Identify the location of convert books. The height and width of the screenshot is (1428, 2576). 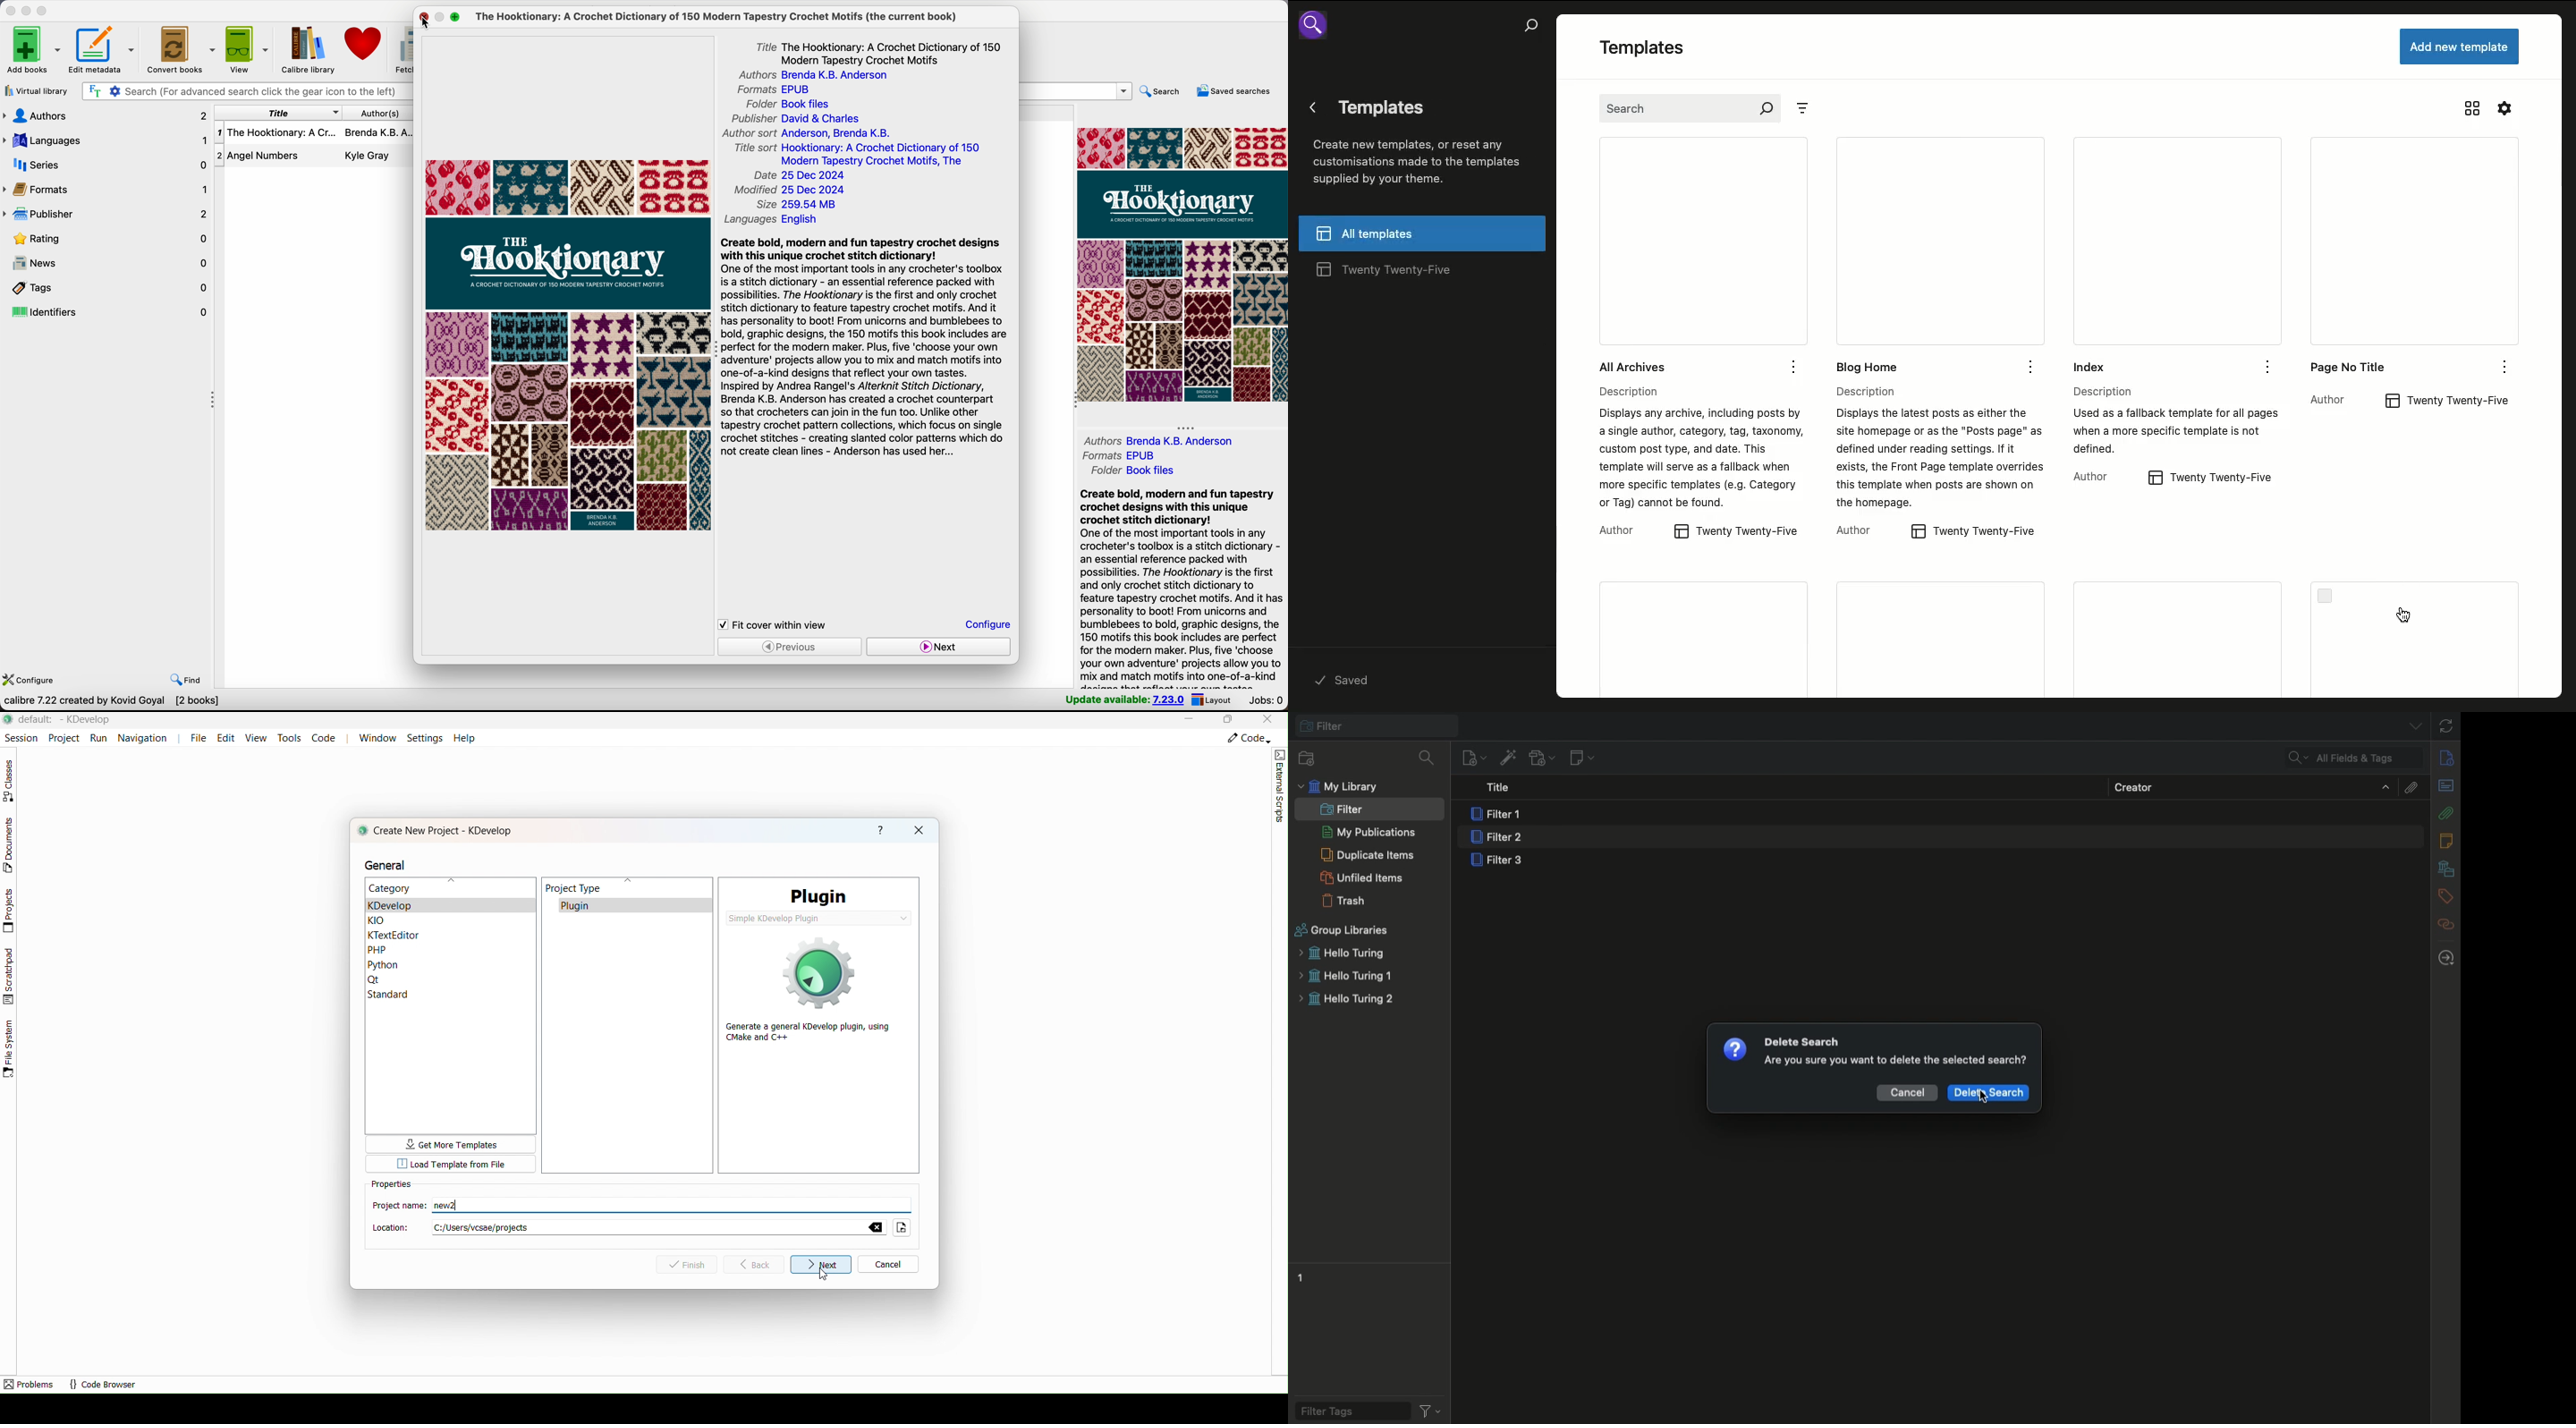
(179, 48).